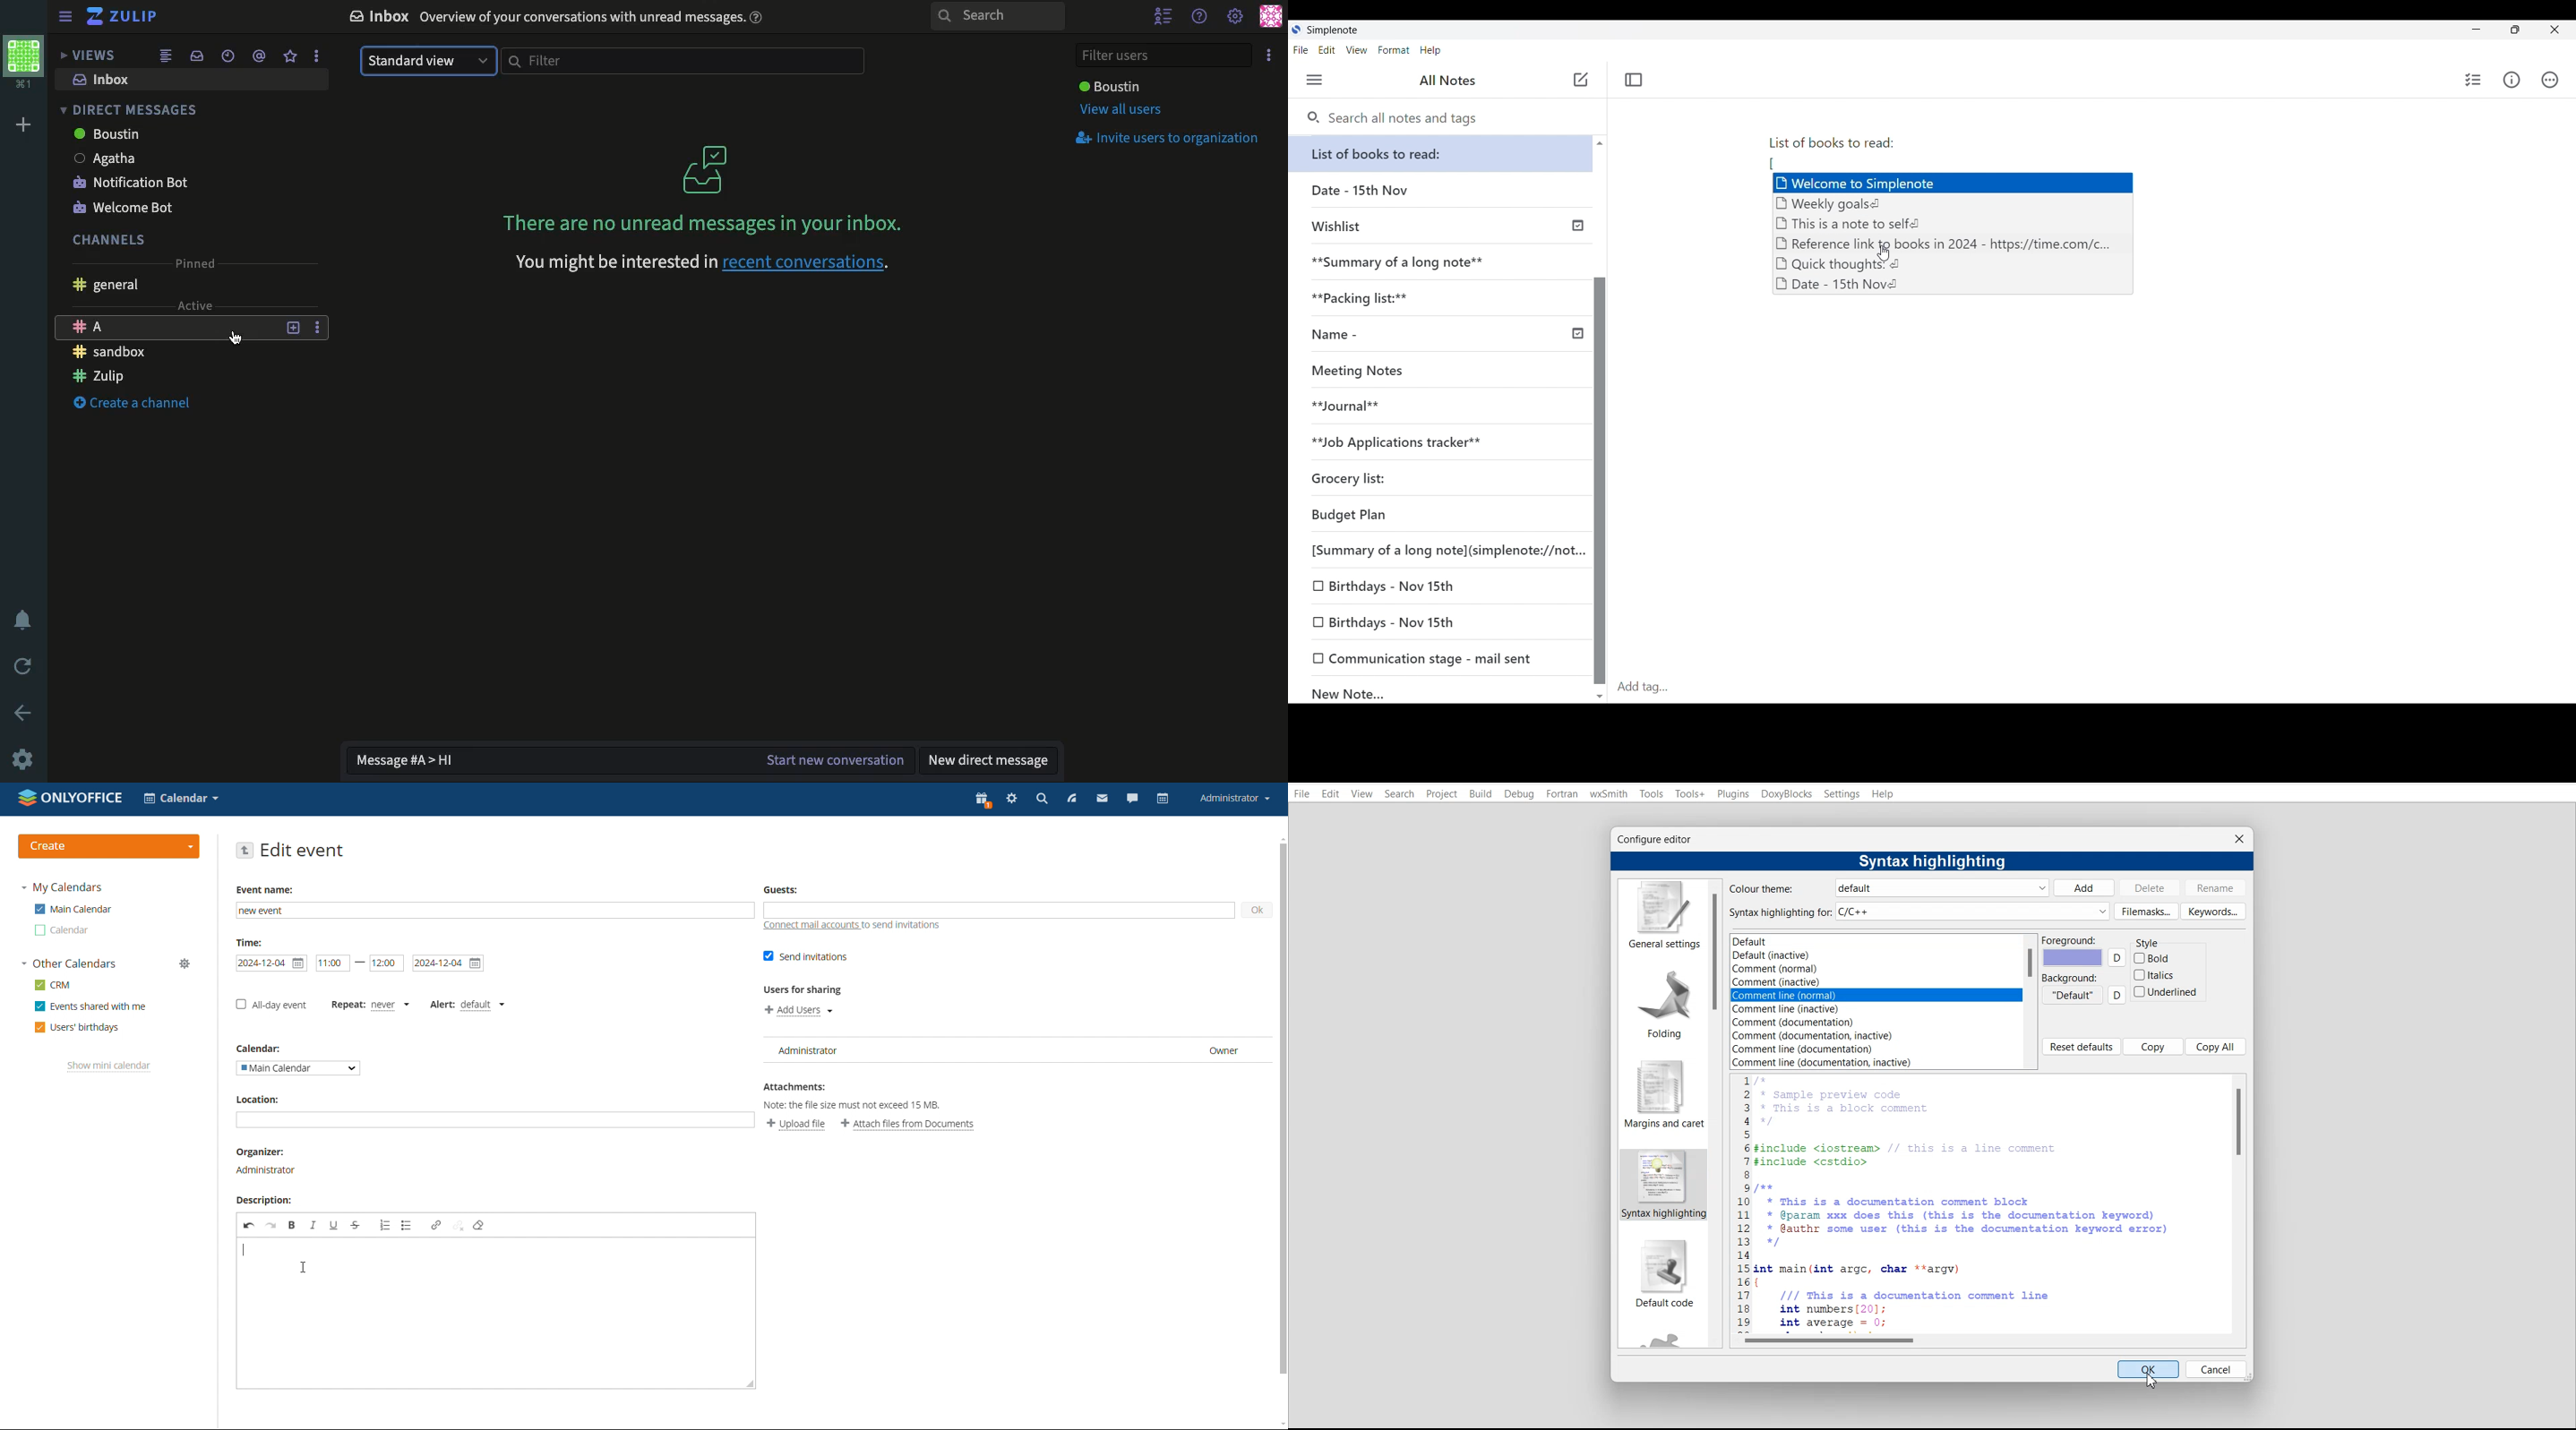 This screenshot has width=2576, height=1456. I want to click on Inbox, so click(196, 56).